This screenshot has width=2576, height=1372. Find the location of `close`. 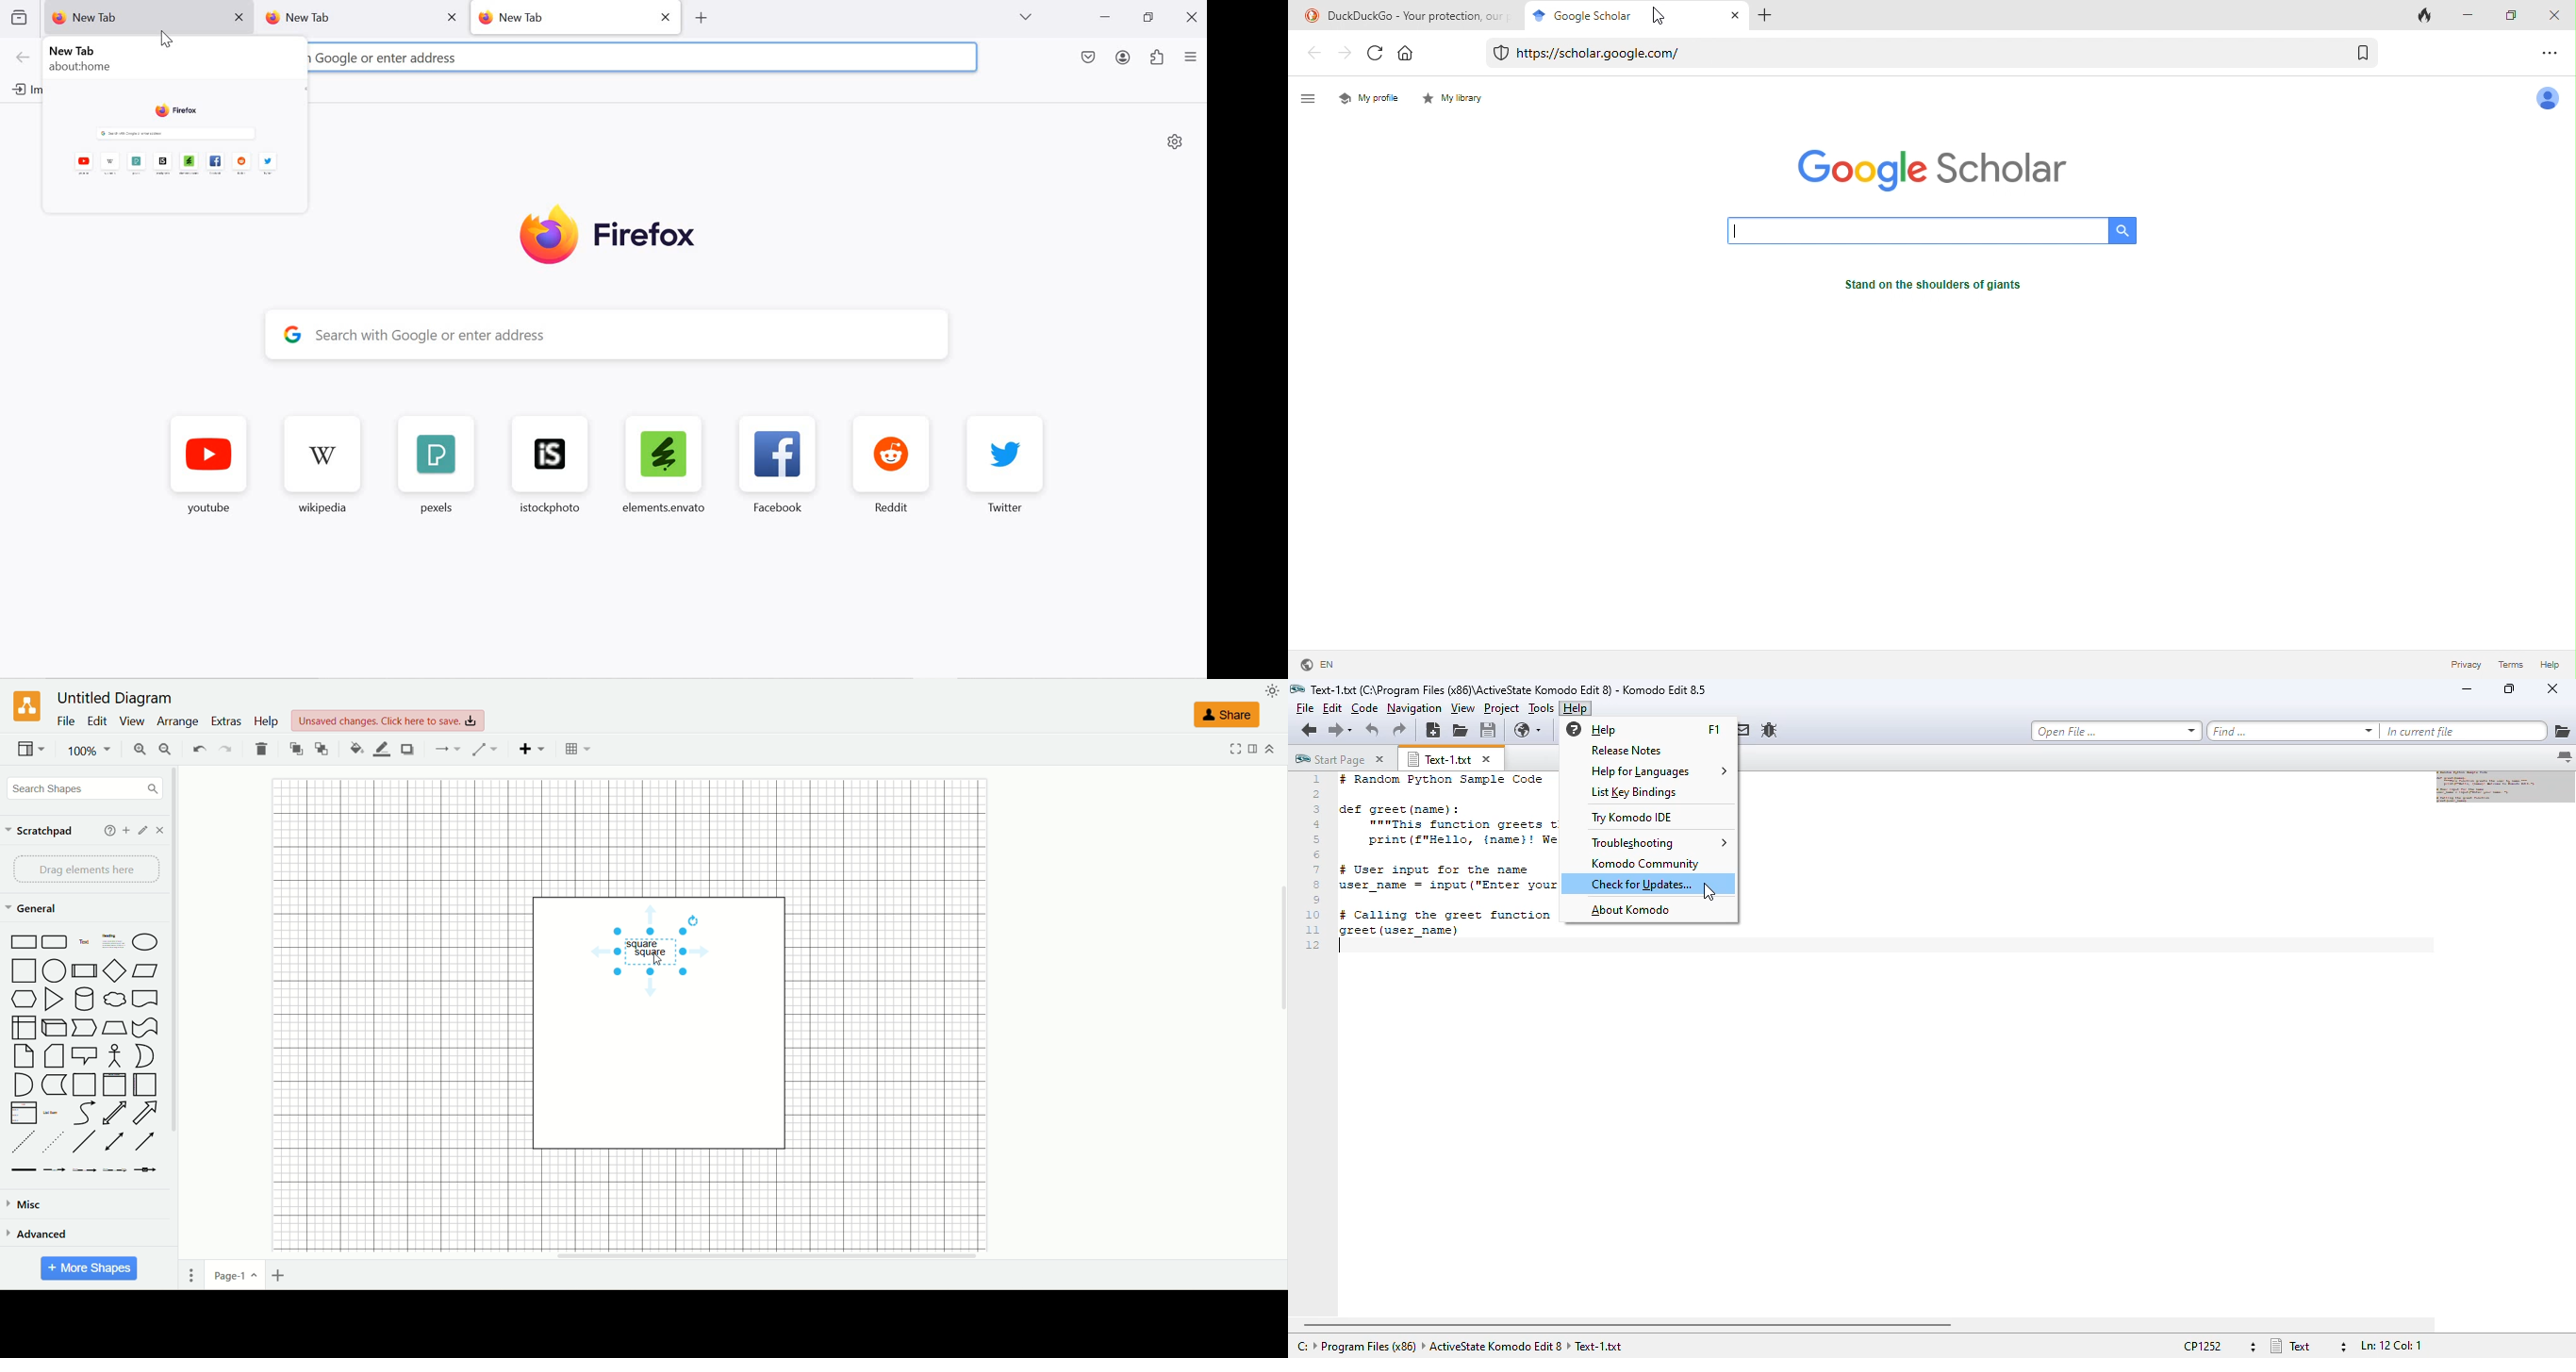

close is located at coordinates (1734, 17).